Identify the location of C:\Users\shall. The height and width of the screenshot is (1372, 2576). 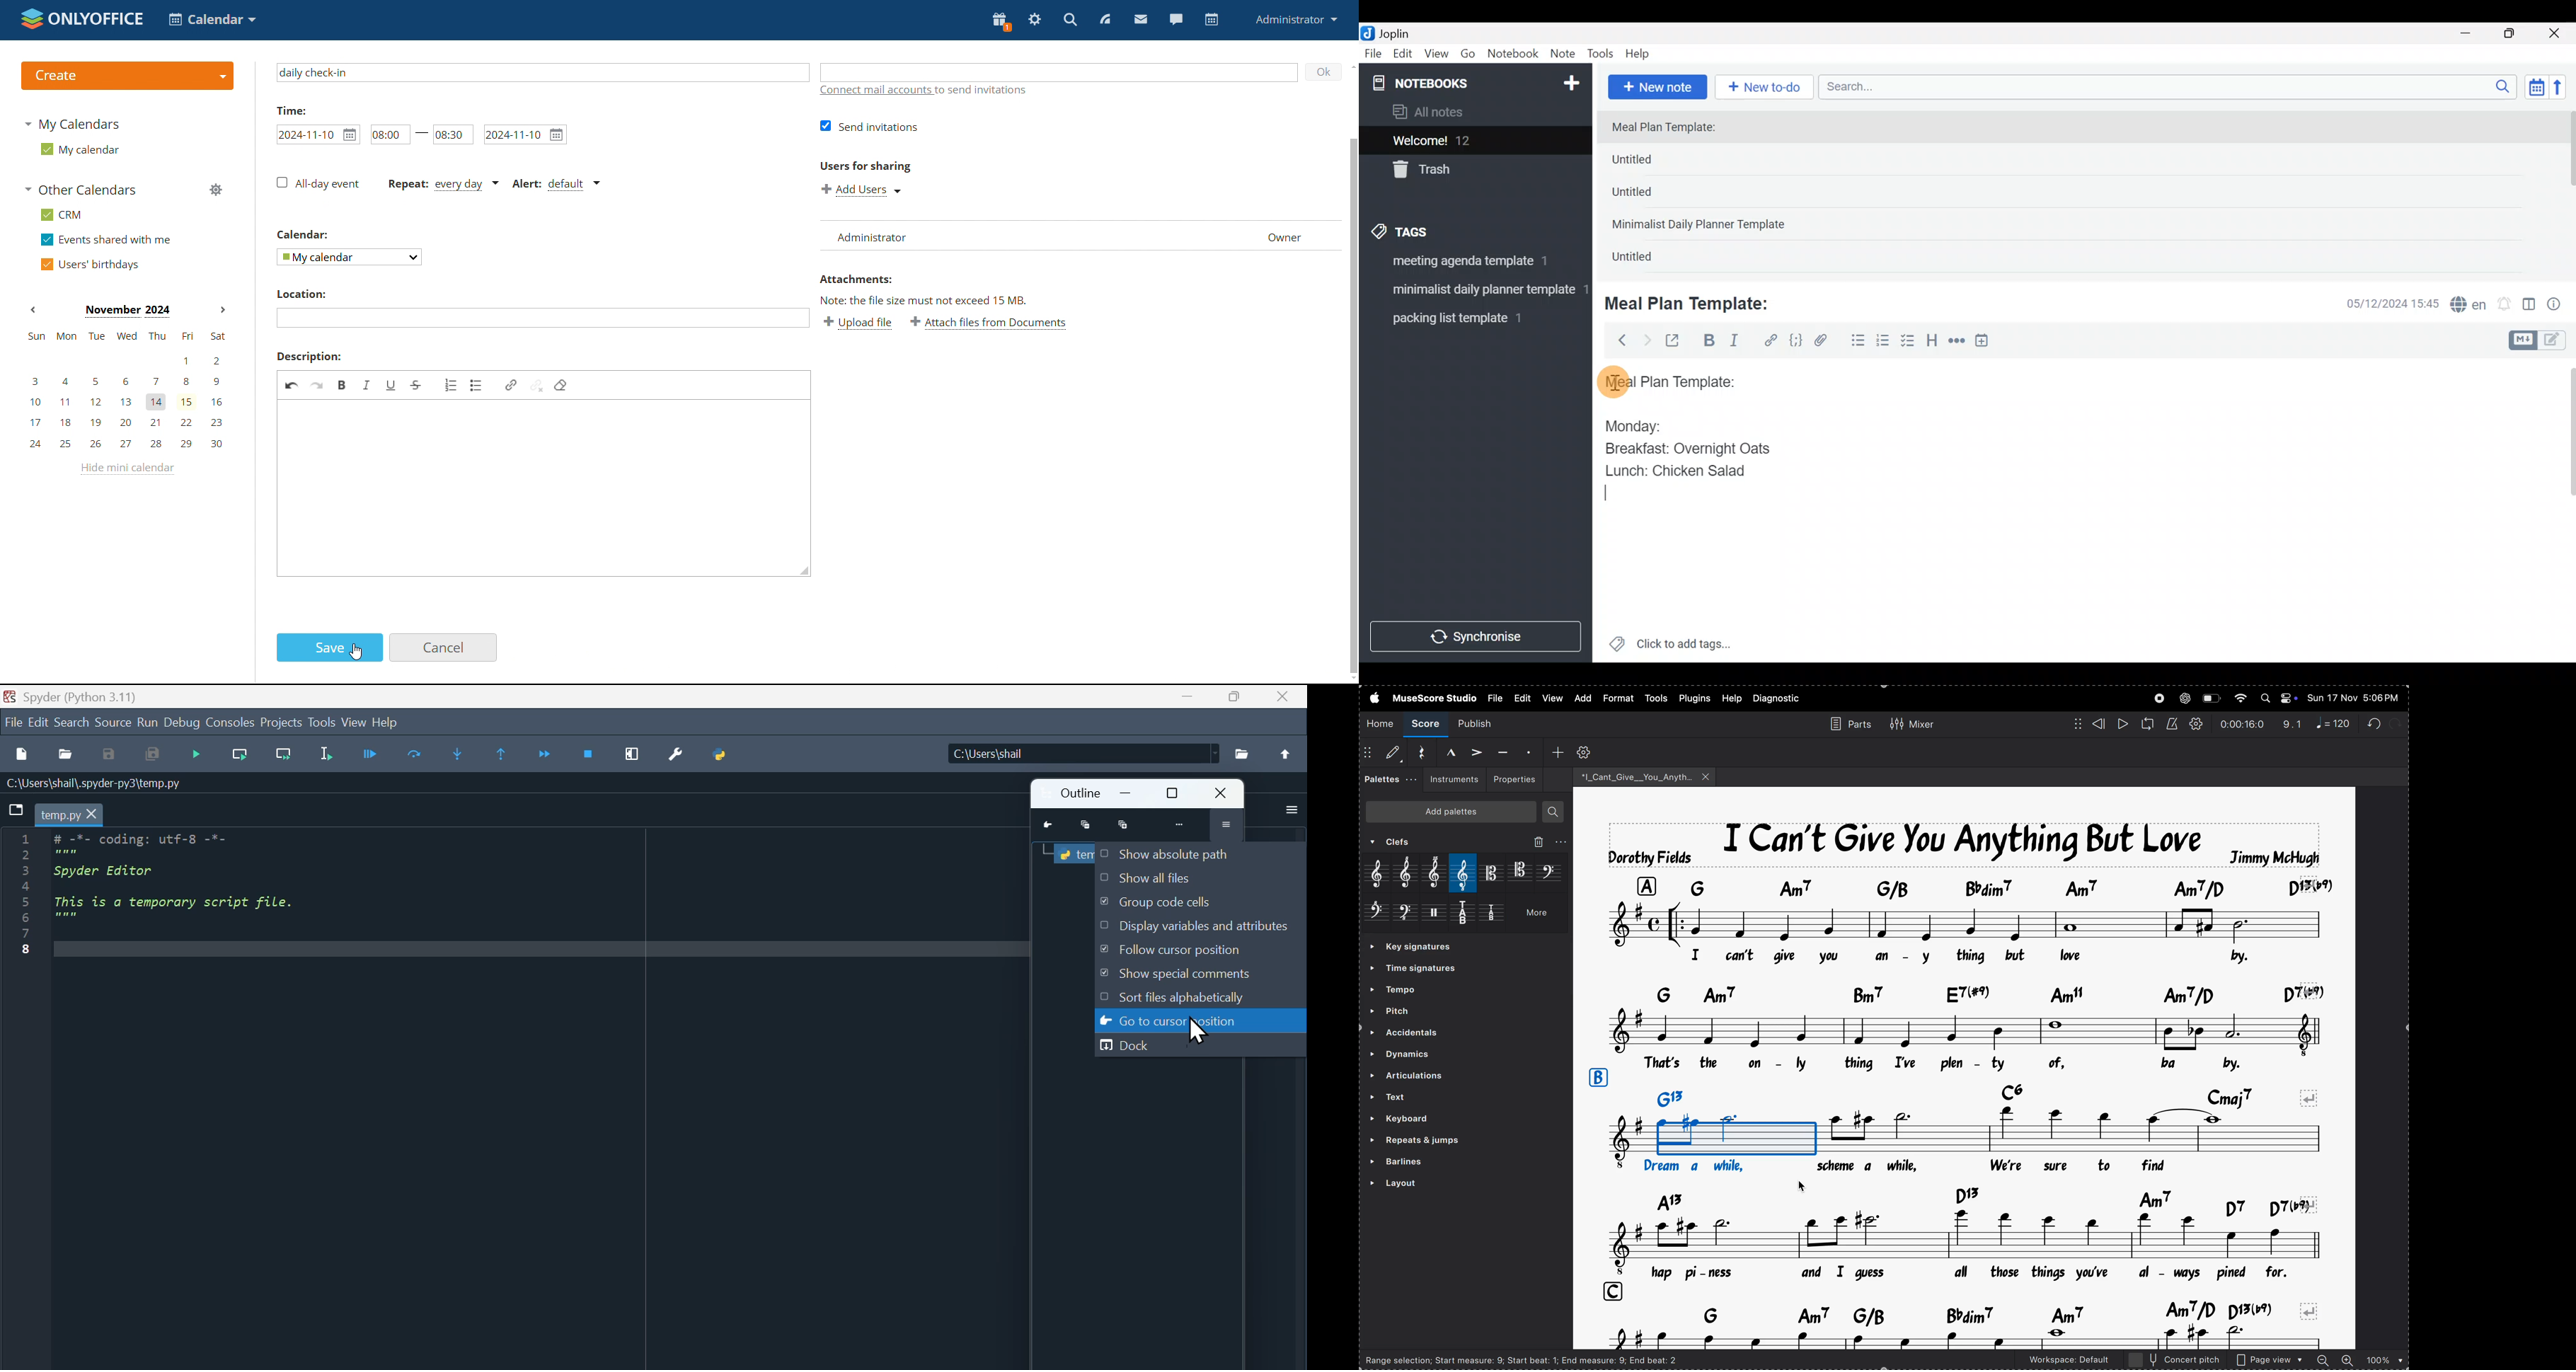
(1081, 753).